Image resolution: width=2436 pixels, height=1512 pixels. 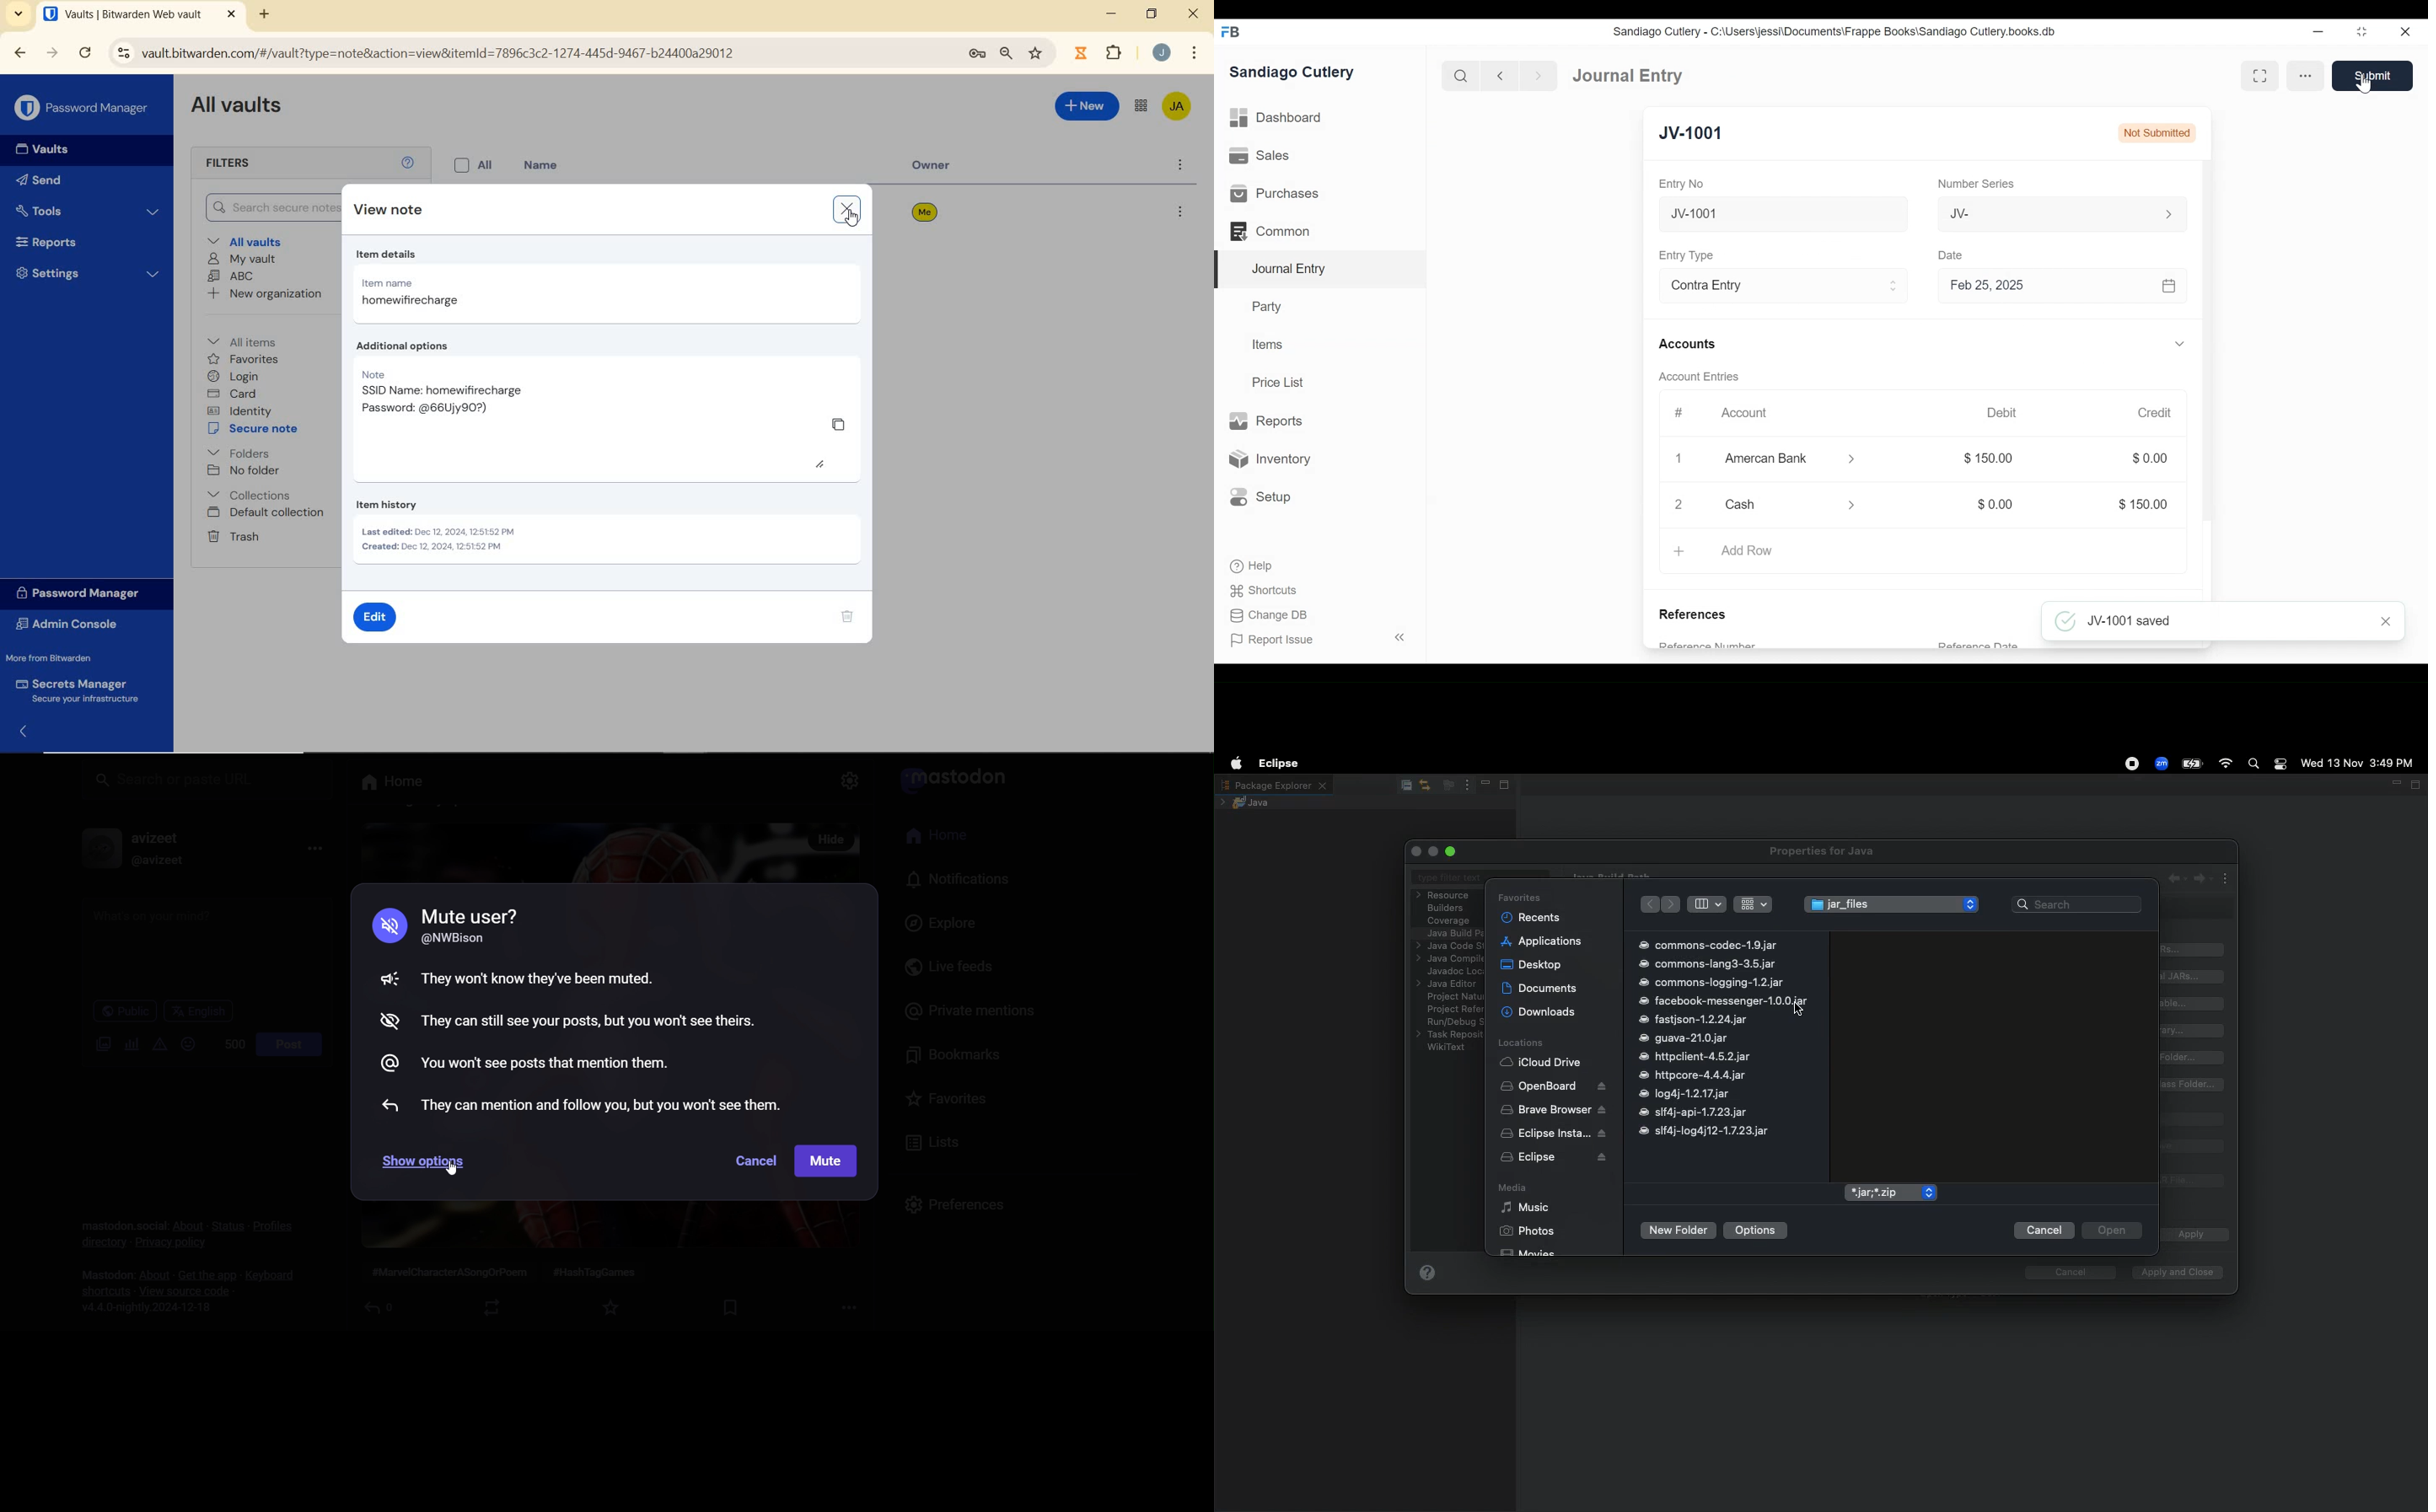 I want to click on Sales, so click(x=1264, y=156).